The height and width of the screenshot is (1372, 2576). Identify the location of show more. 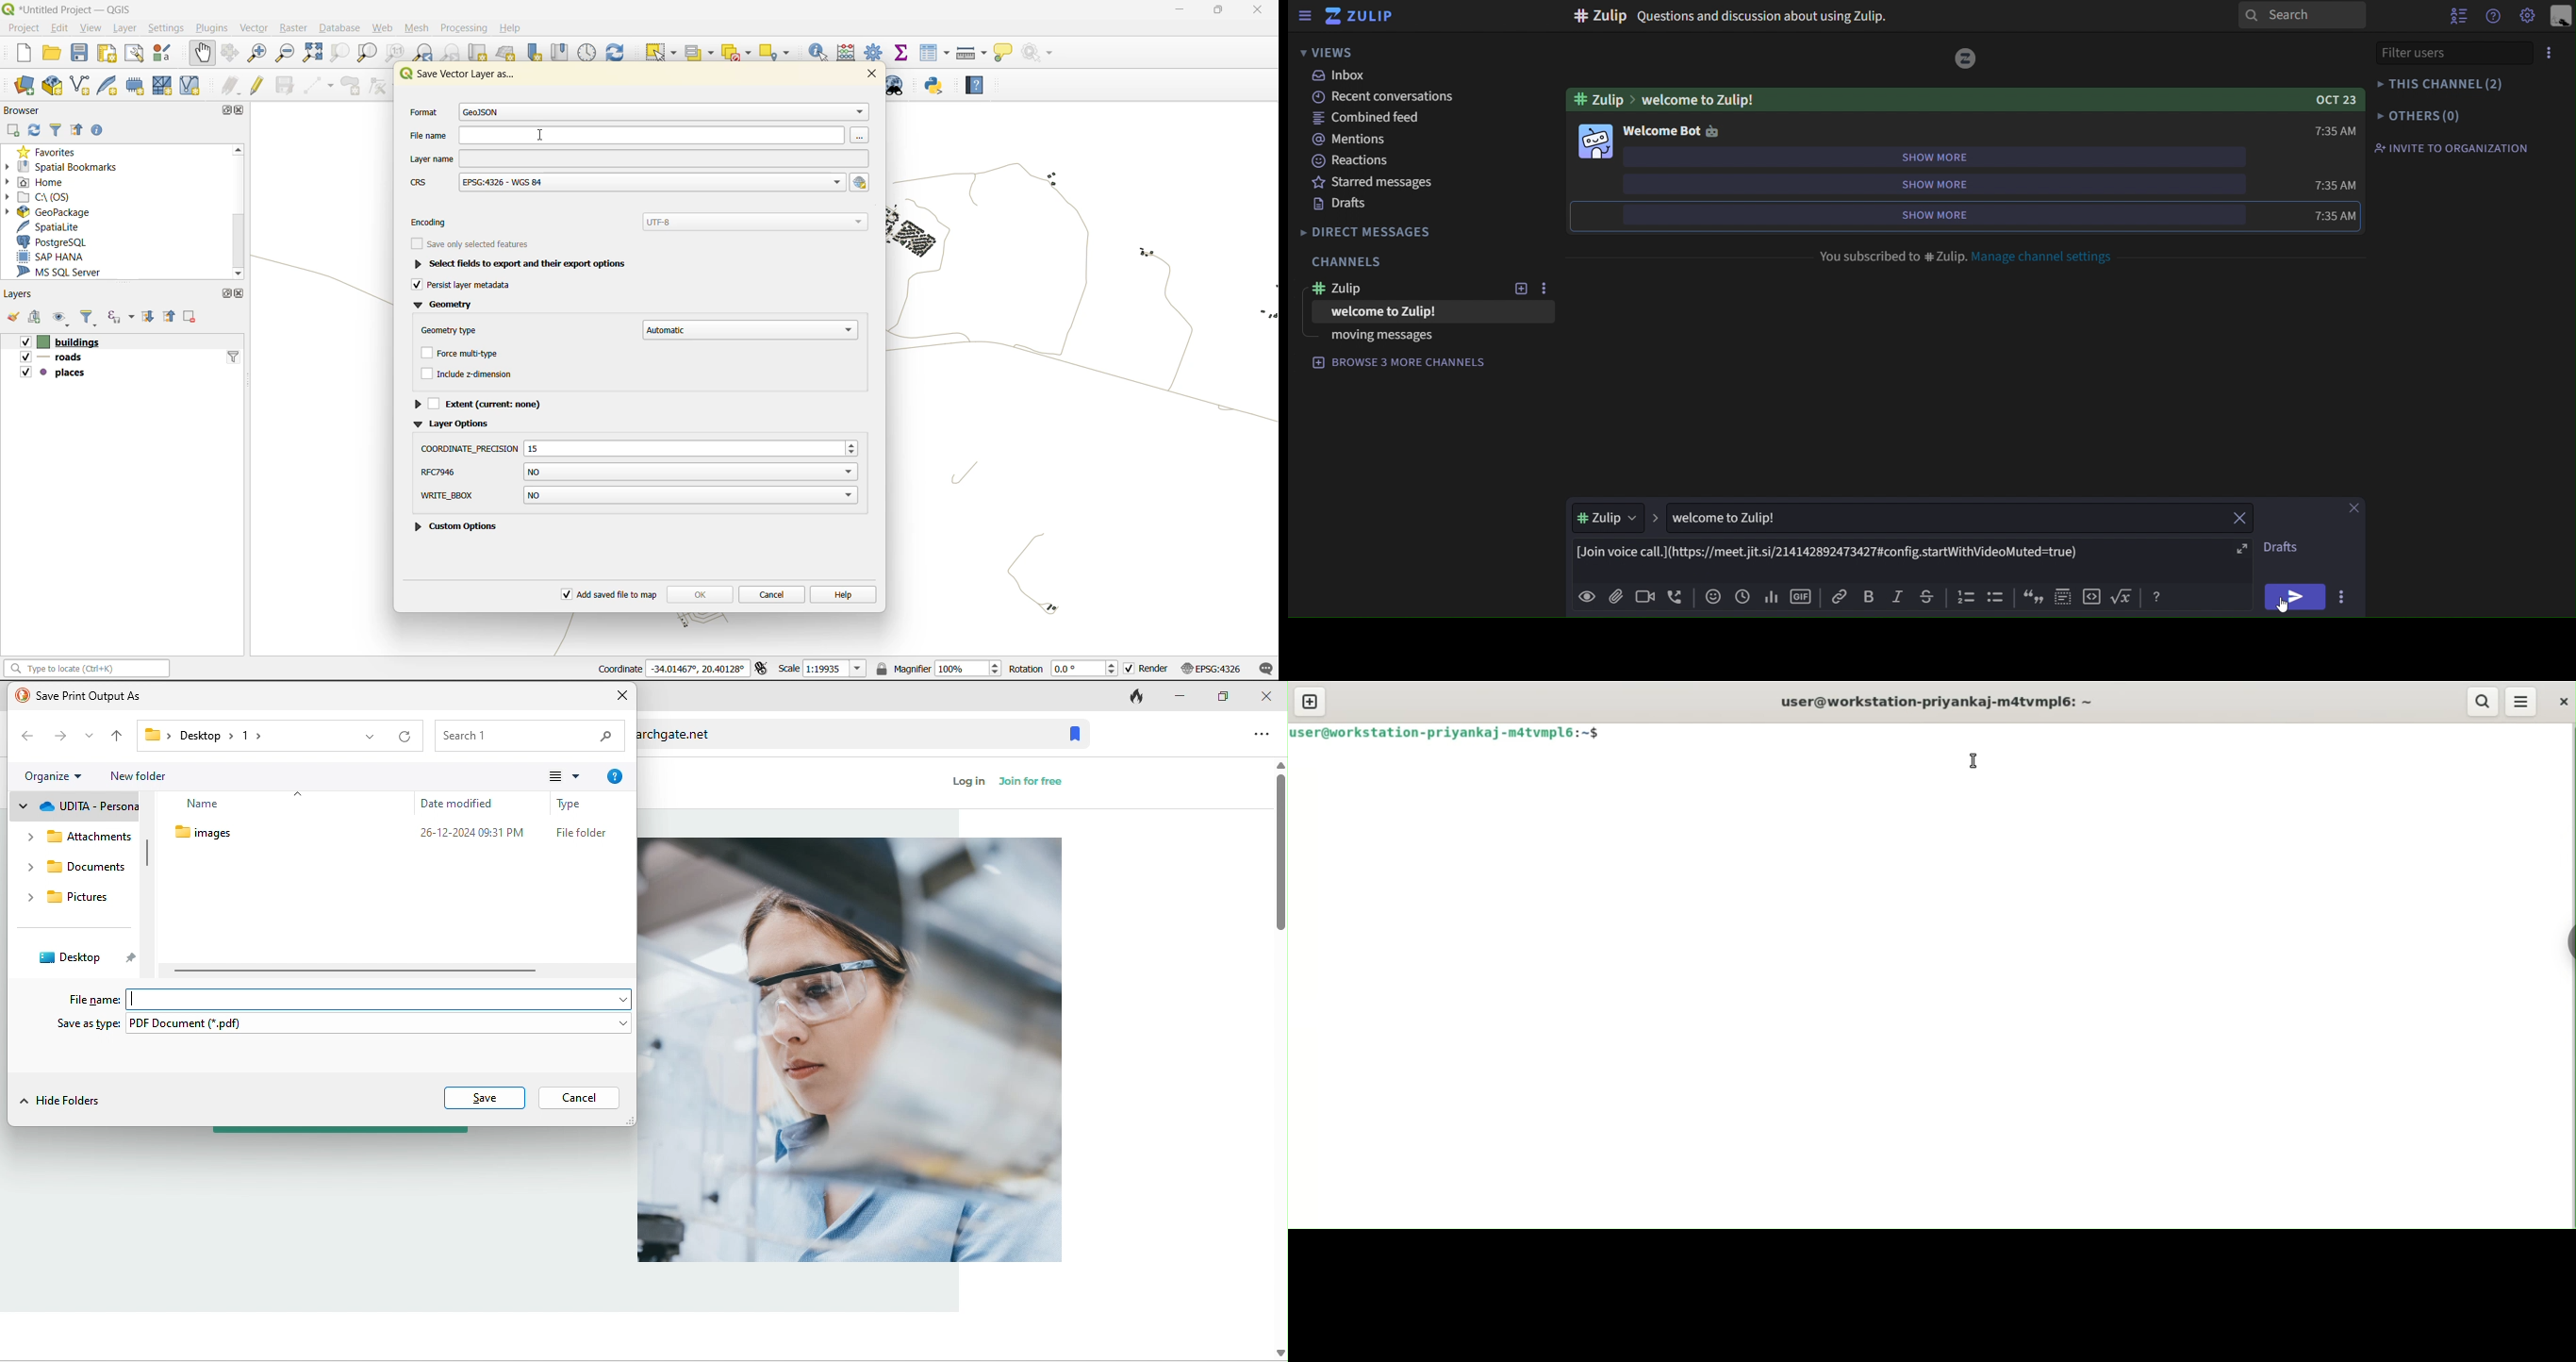
(1966, 157).